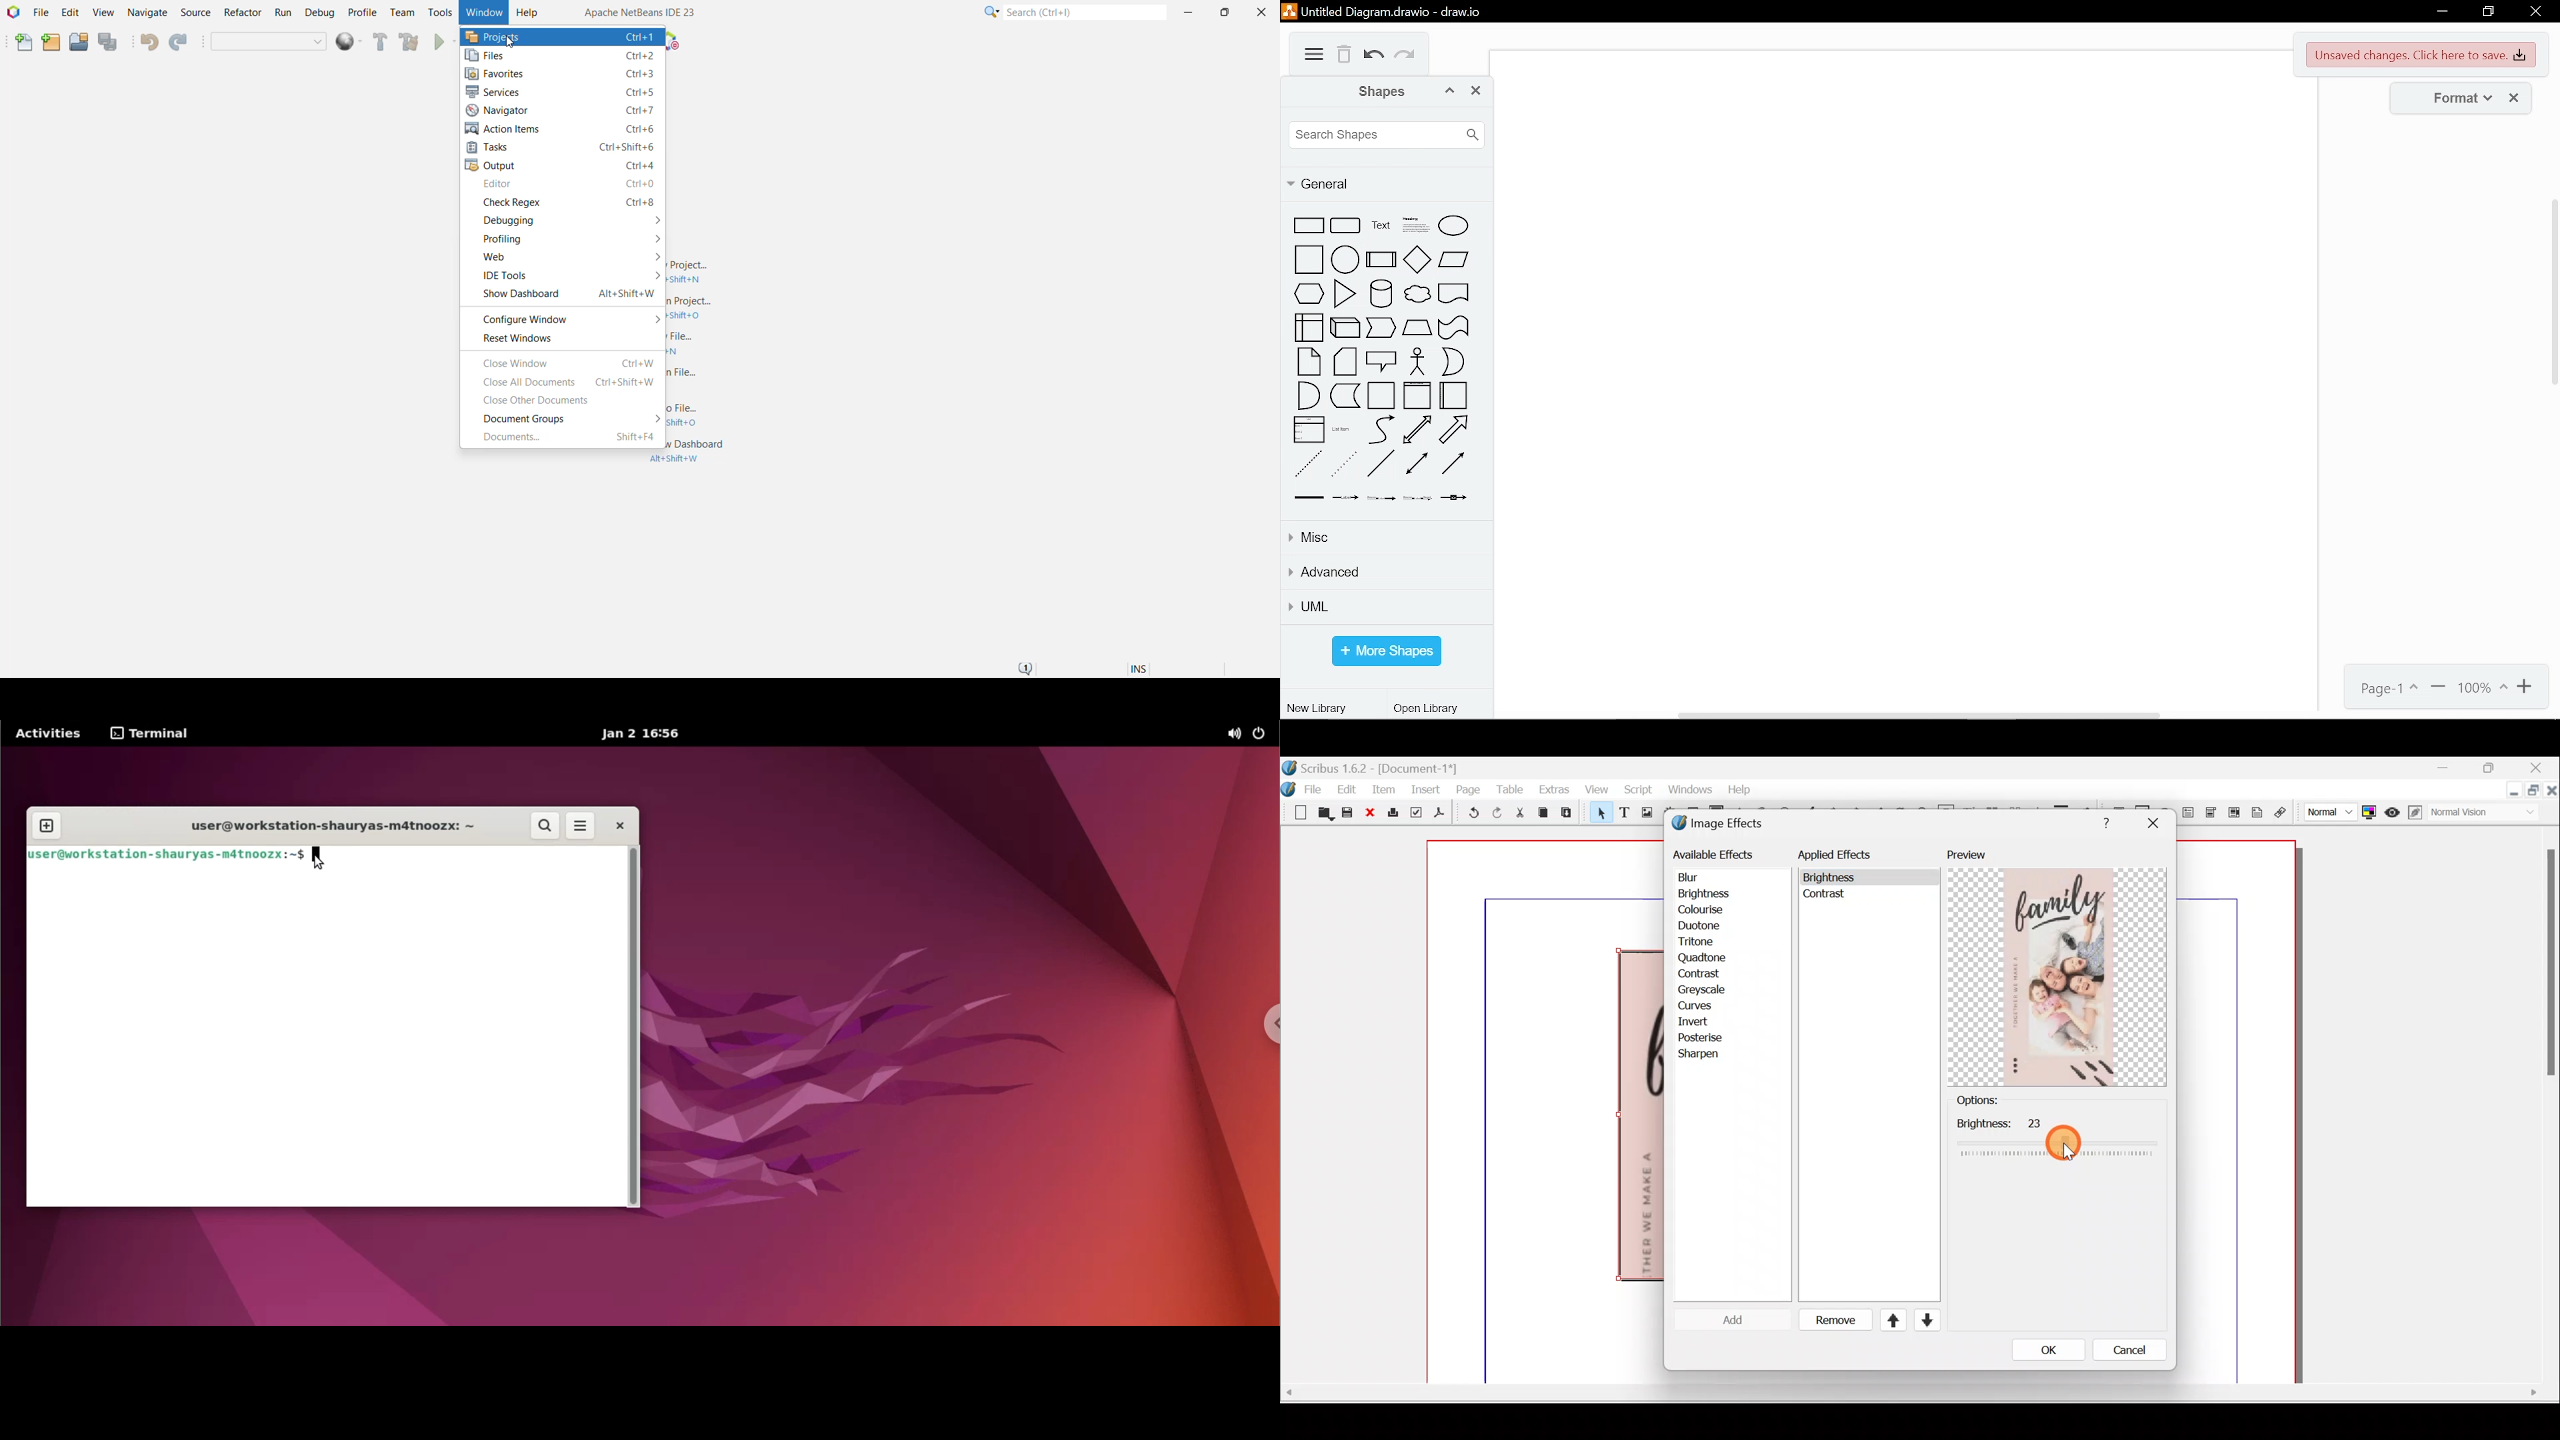 The image size is (2576, 1456). I want to click on connector with 3 label, so click(1418, 498).